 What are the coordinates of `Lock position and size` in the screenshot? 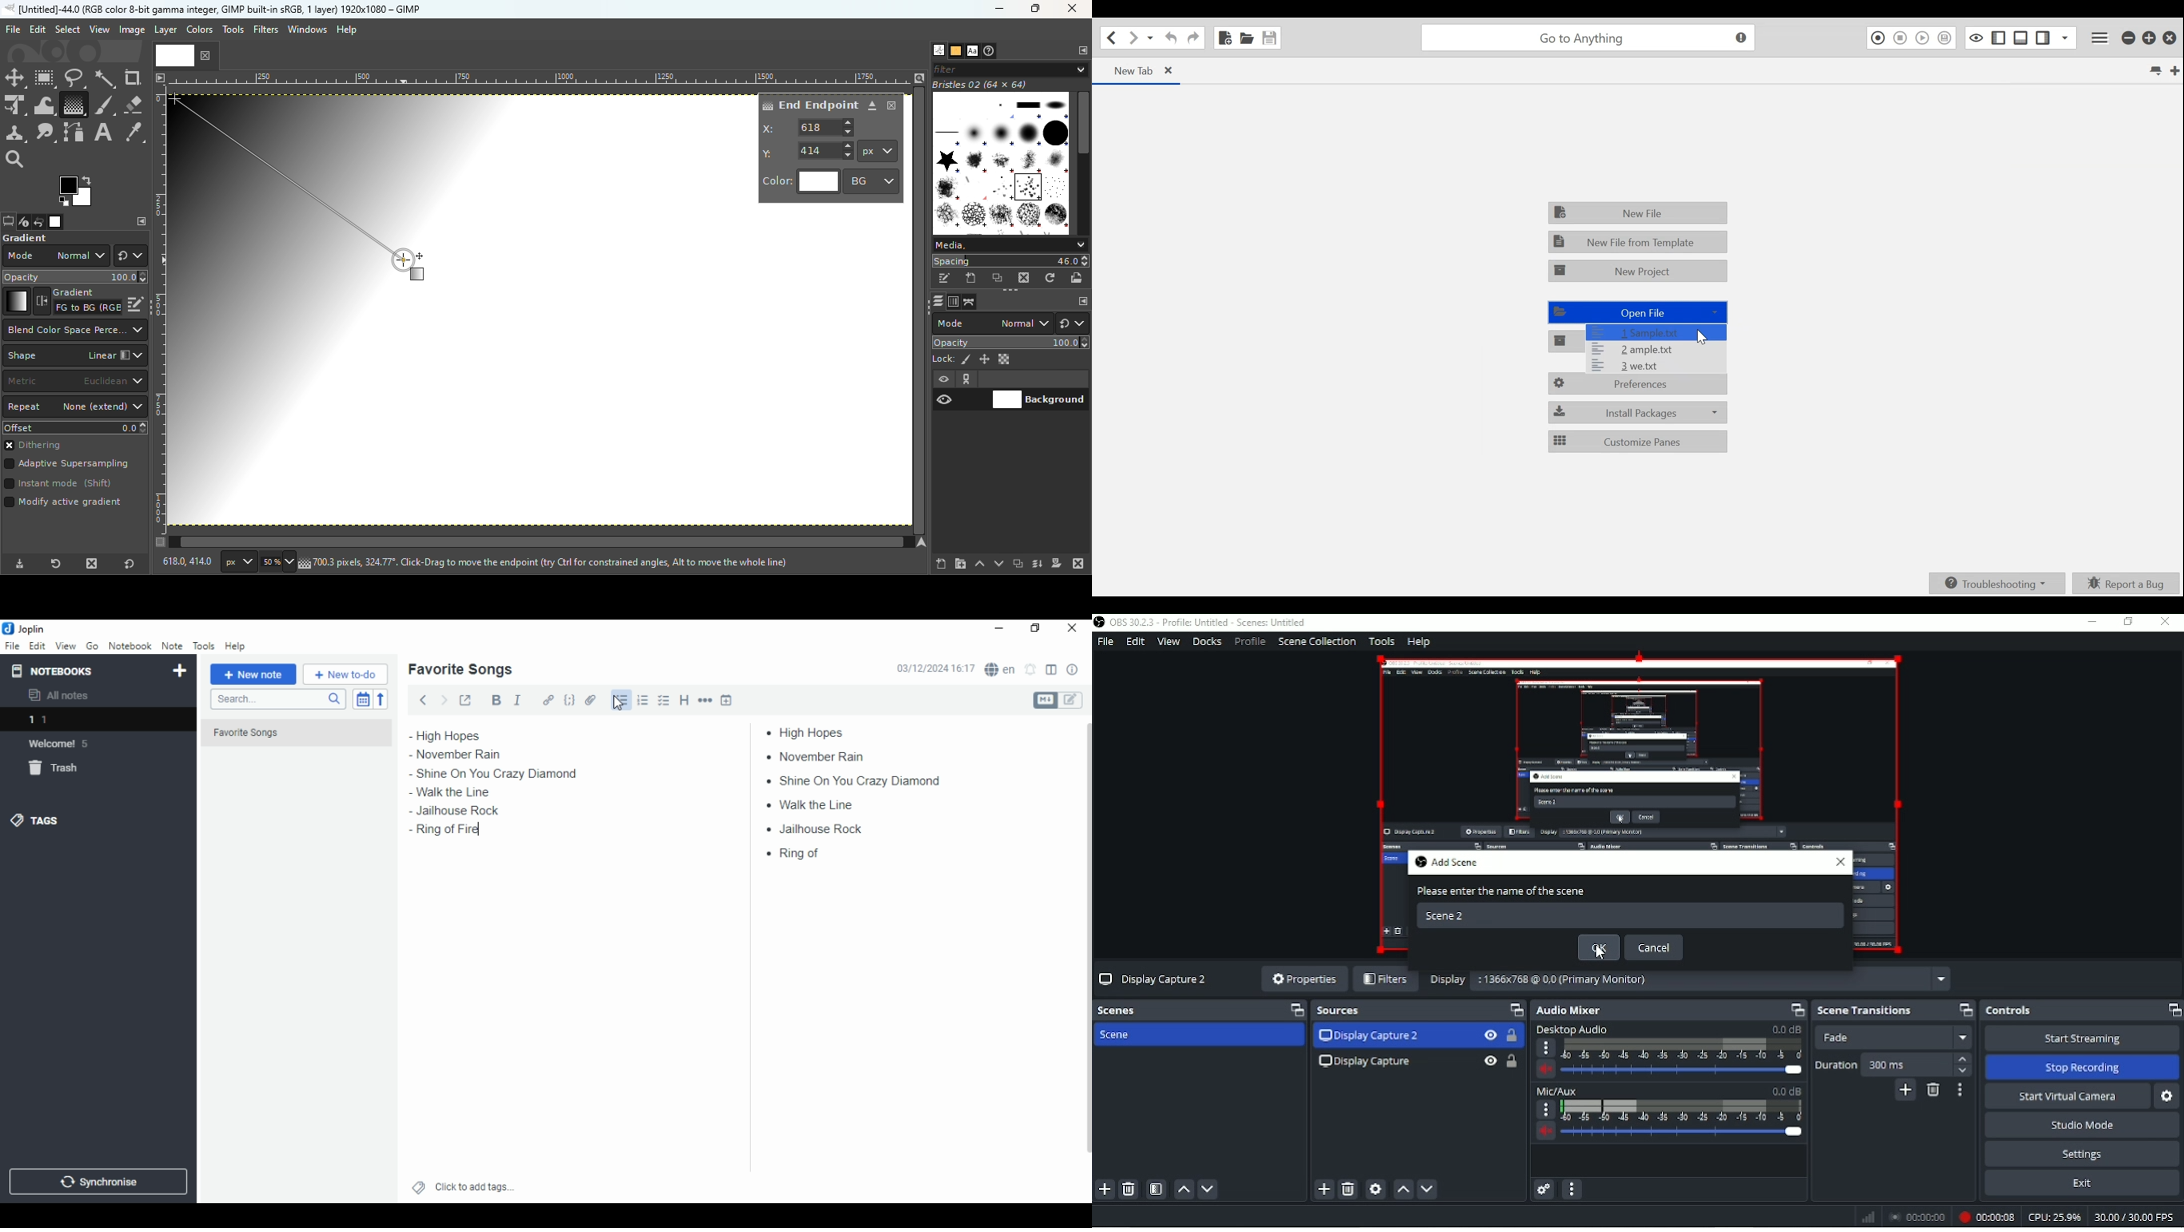 It's located at (983, 359).